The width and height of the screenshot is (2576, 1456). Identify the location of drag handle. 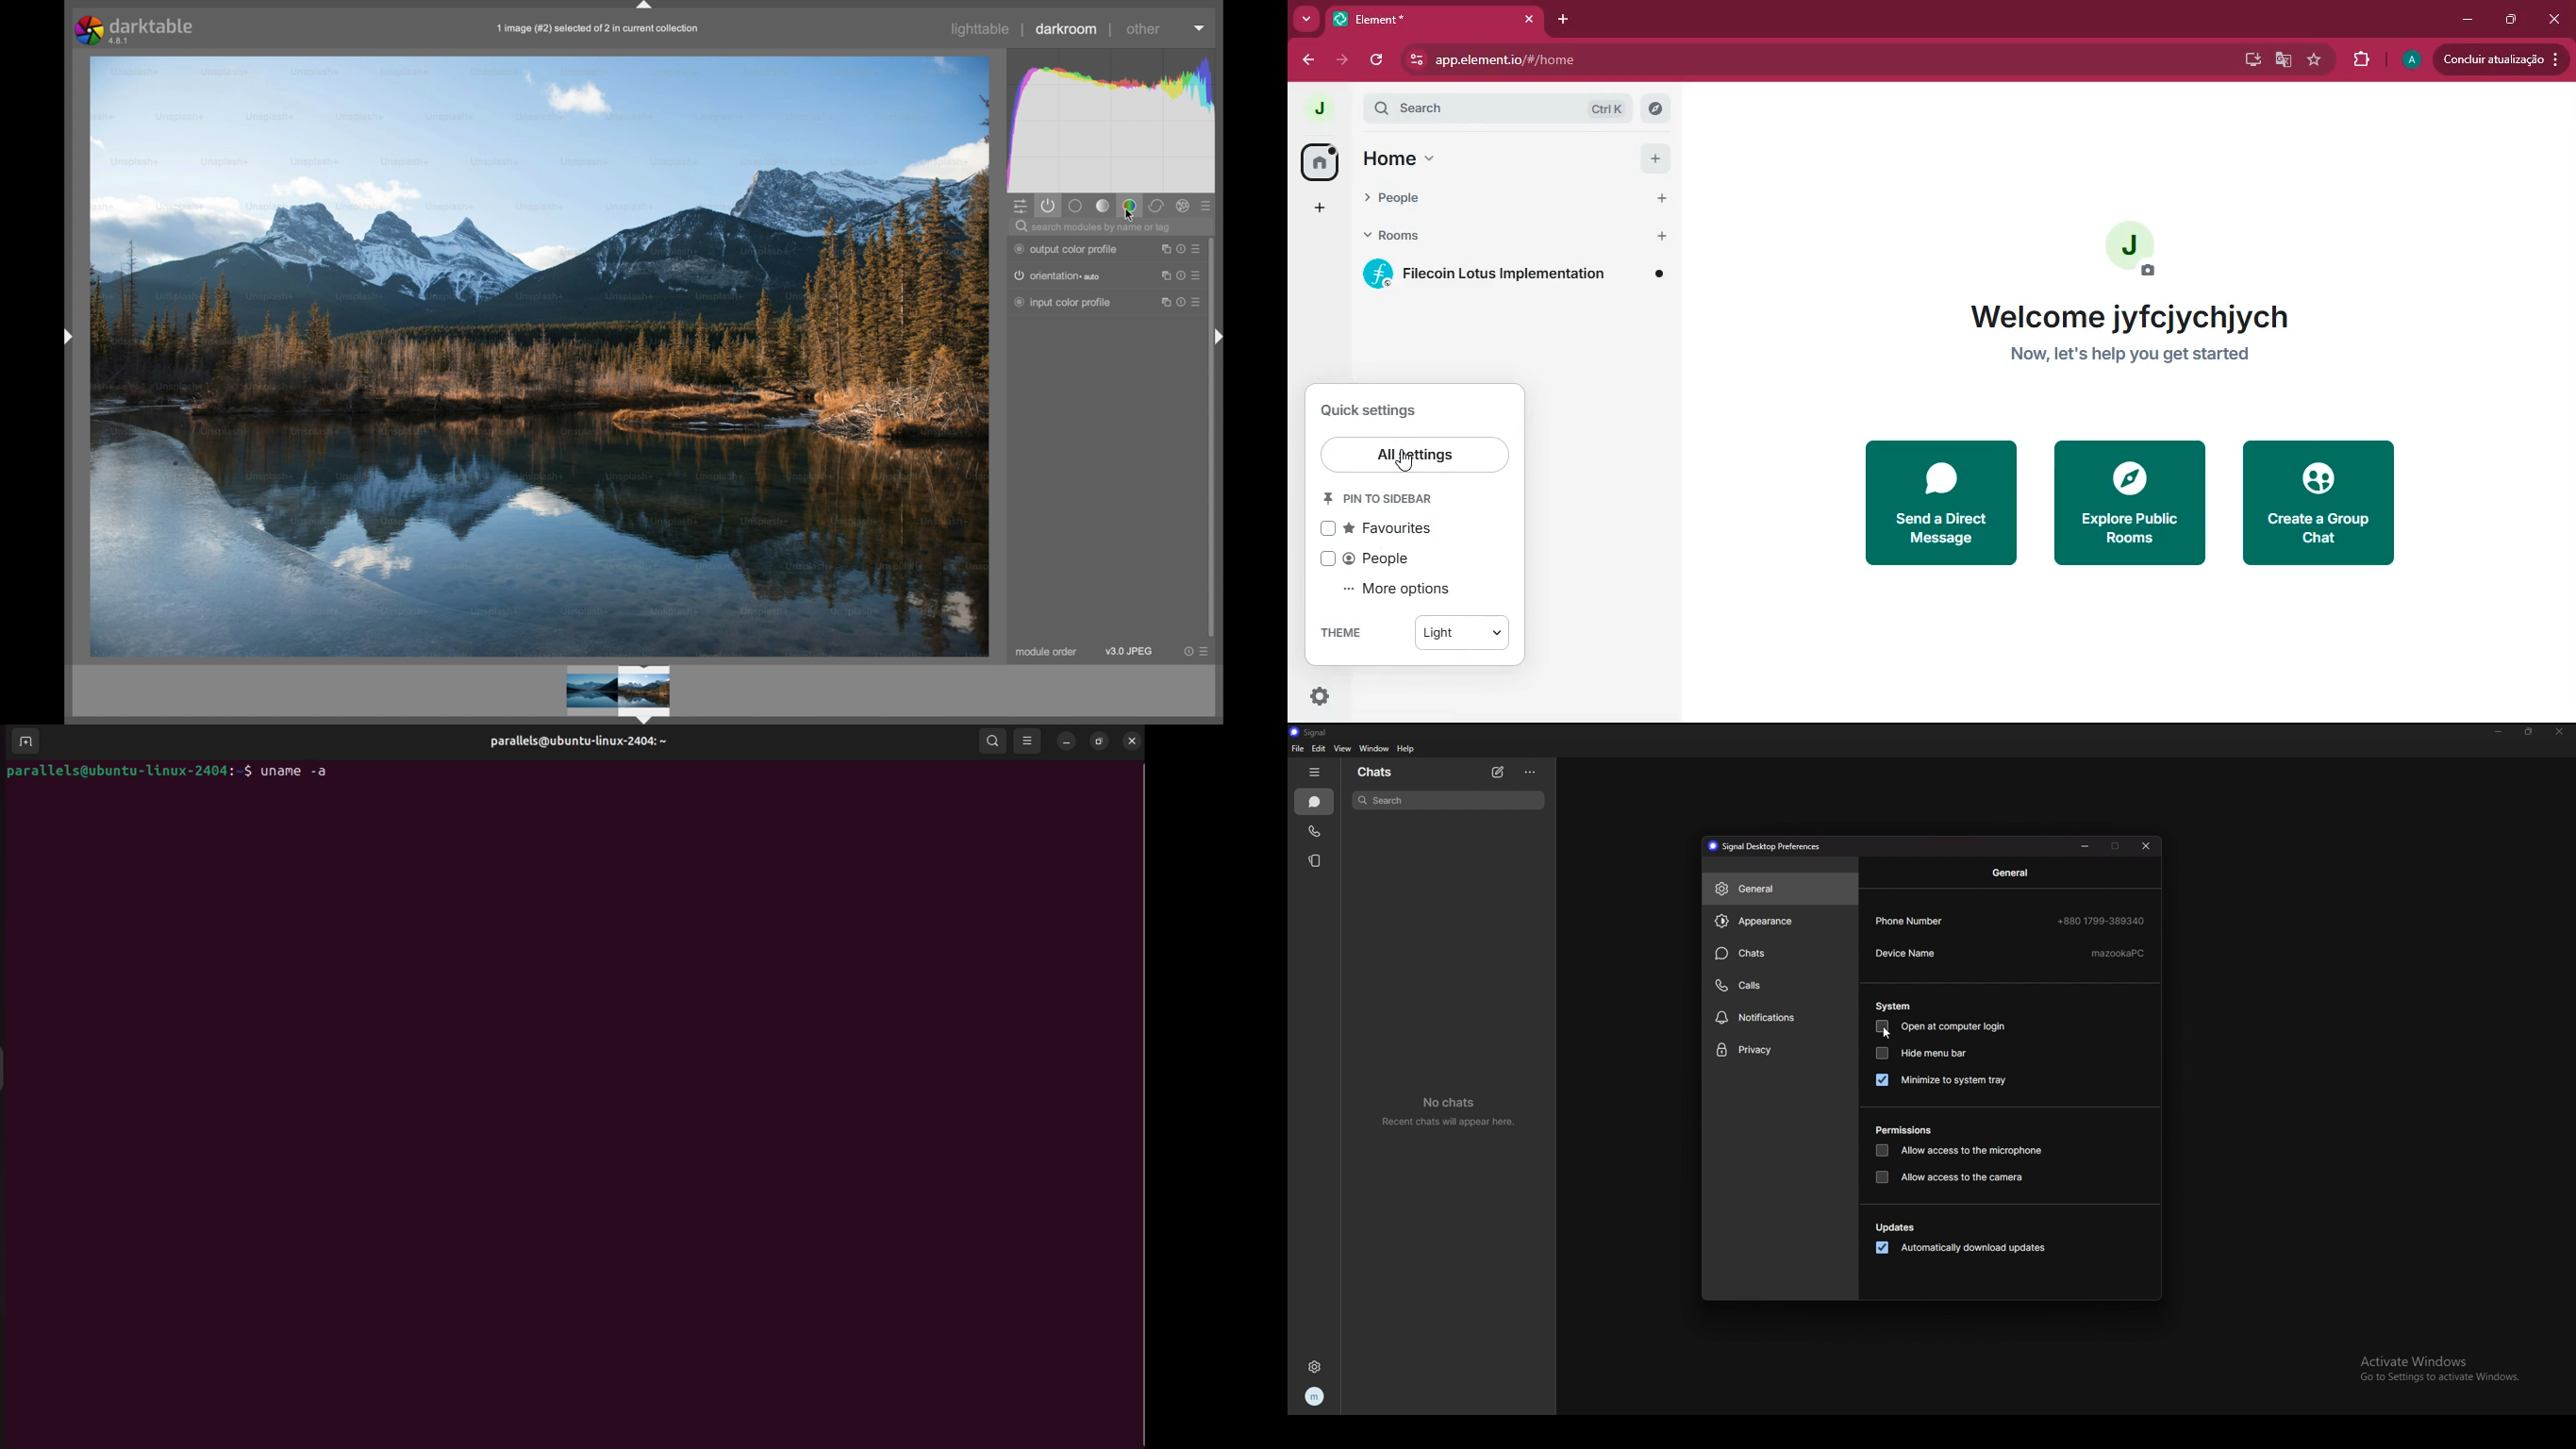
(66, 337).